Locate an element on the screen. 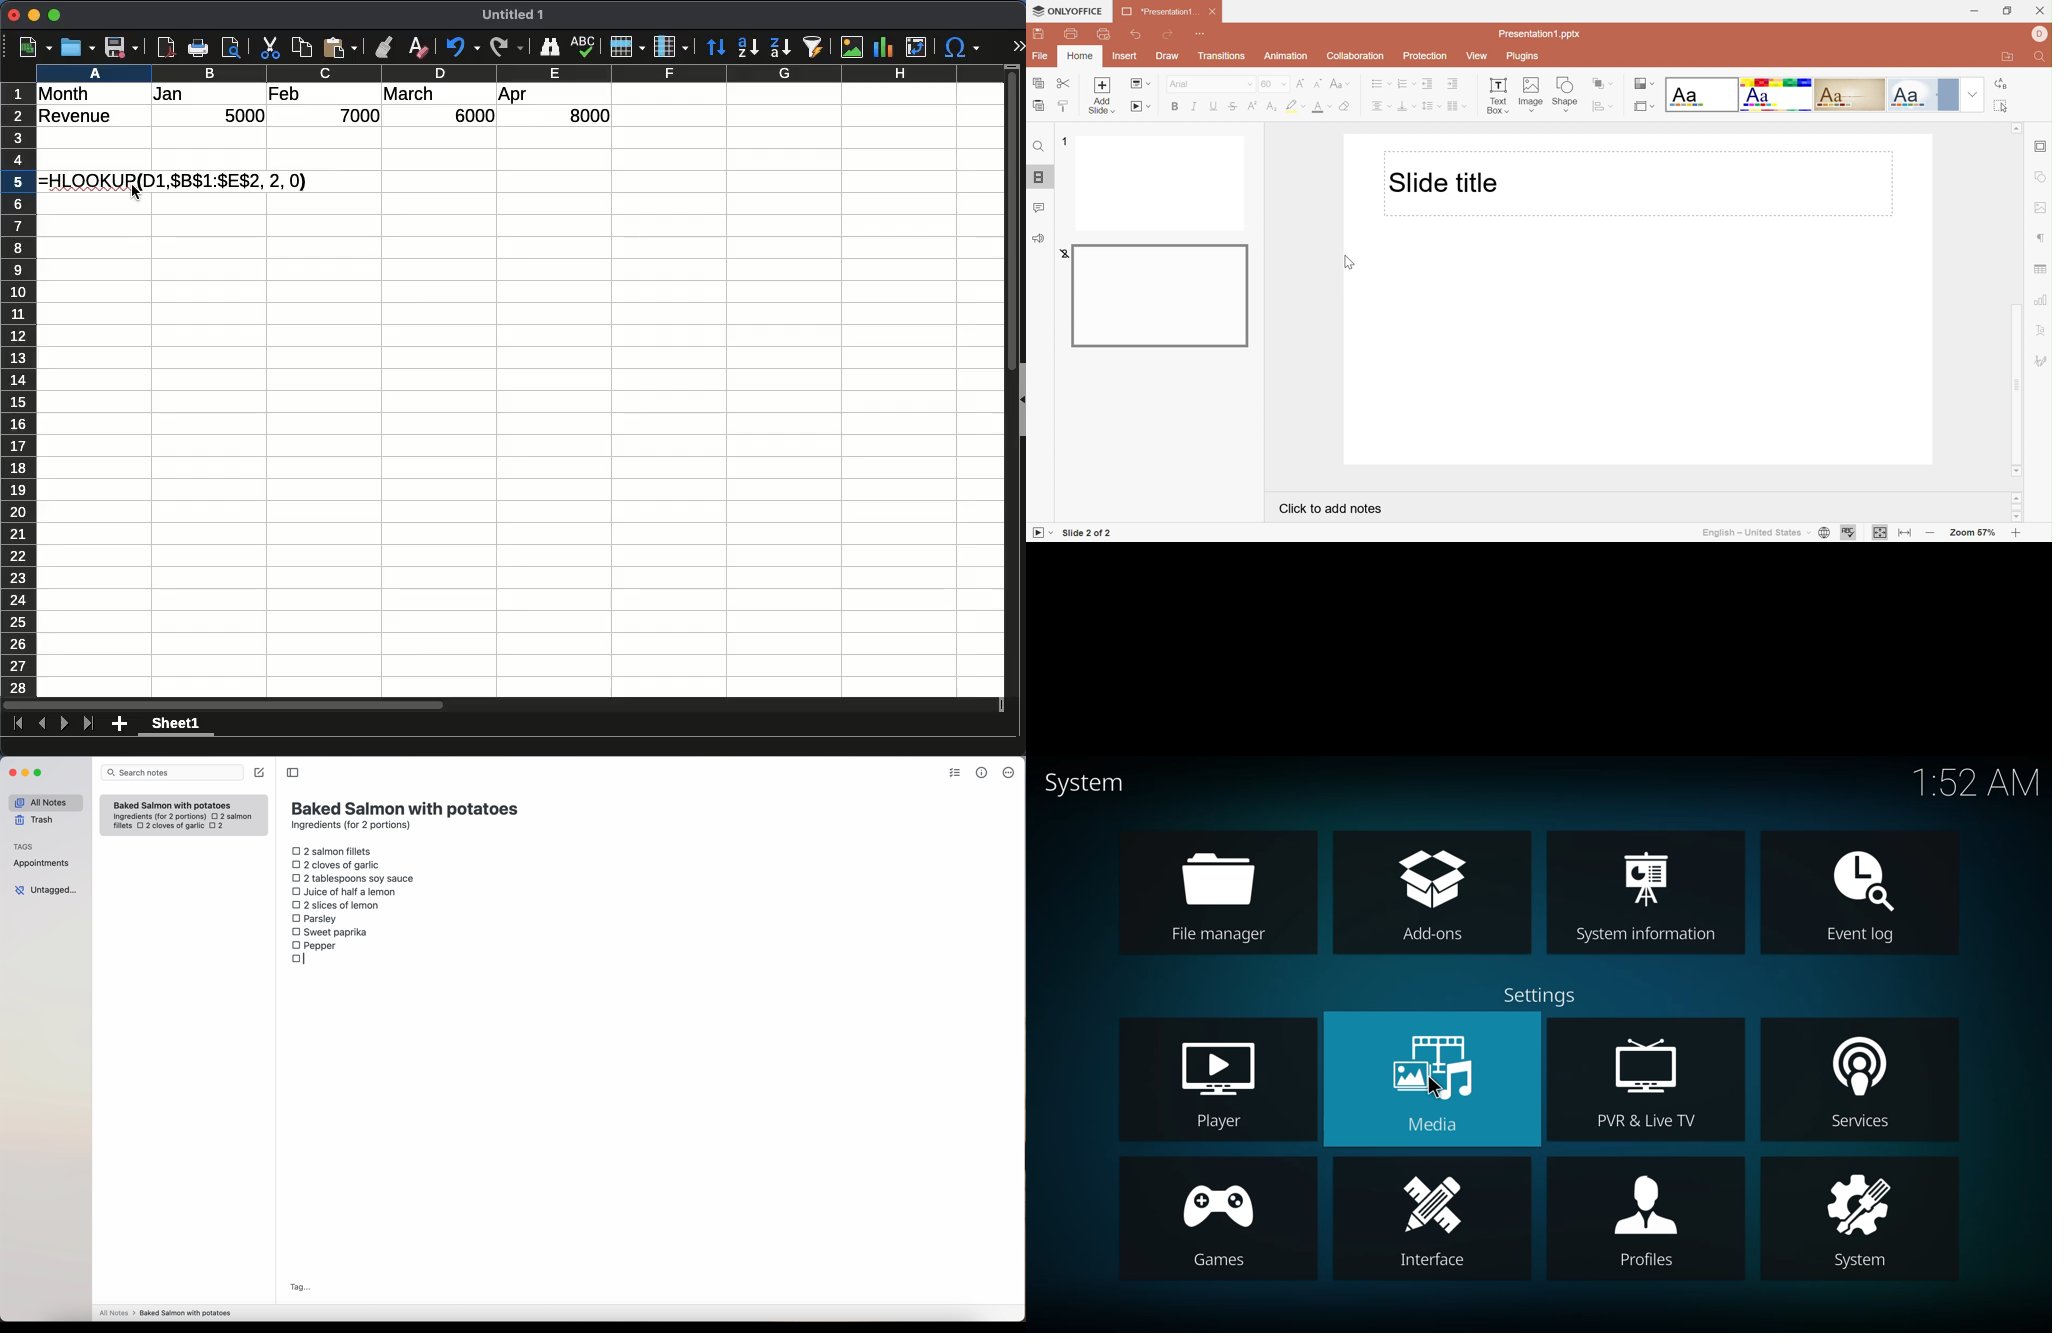 The width and height of the screenshot is (2072, 1344). Insert is located at coordinates (1122, 57).